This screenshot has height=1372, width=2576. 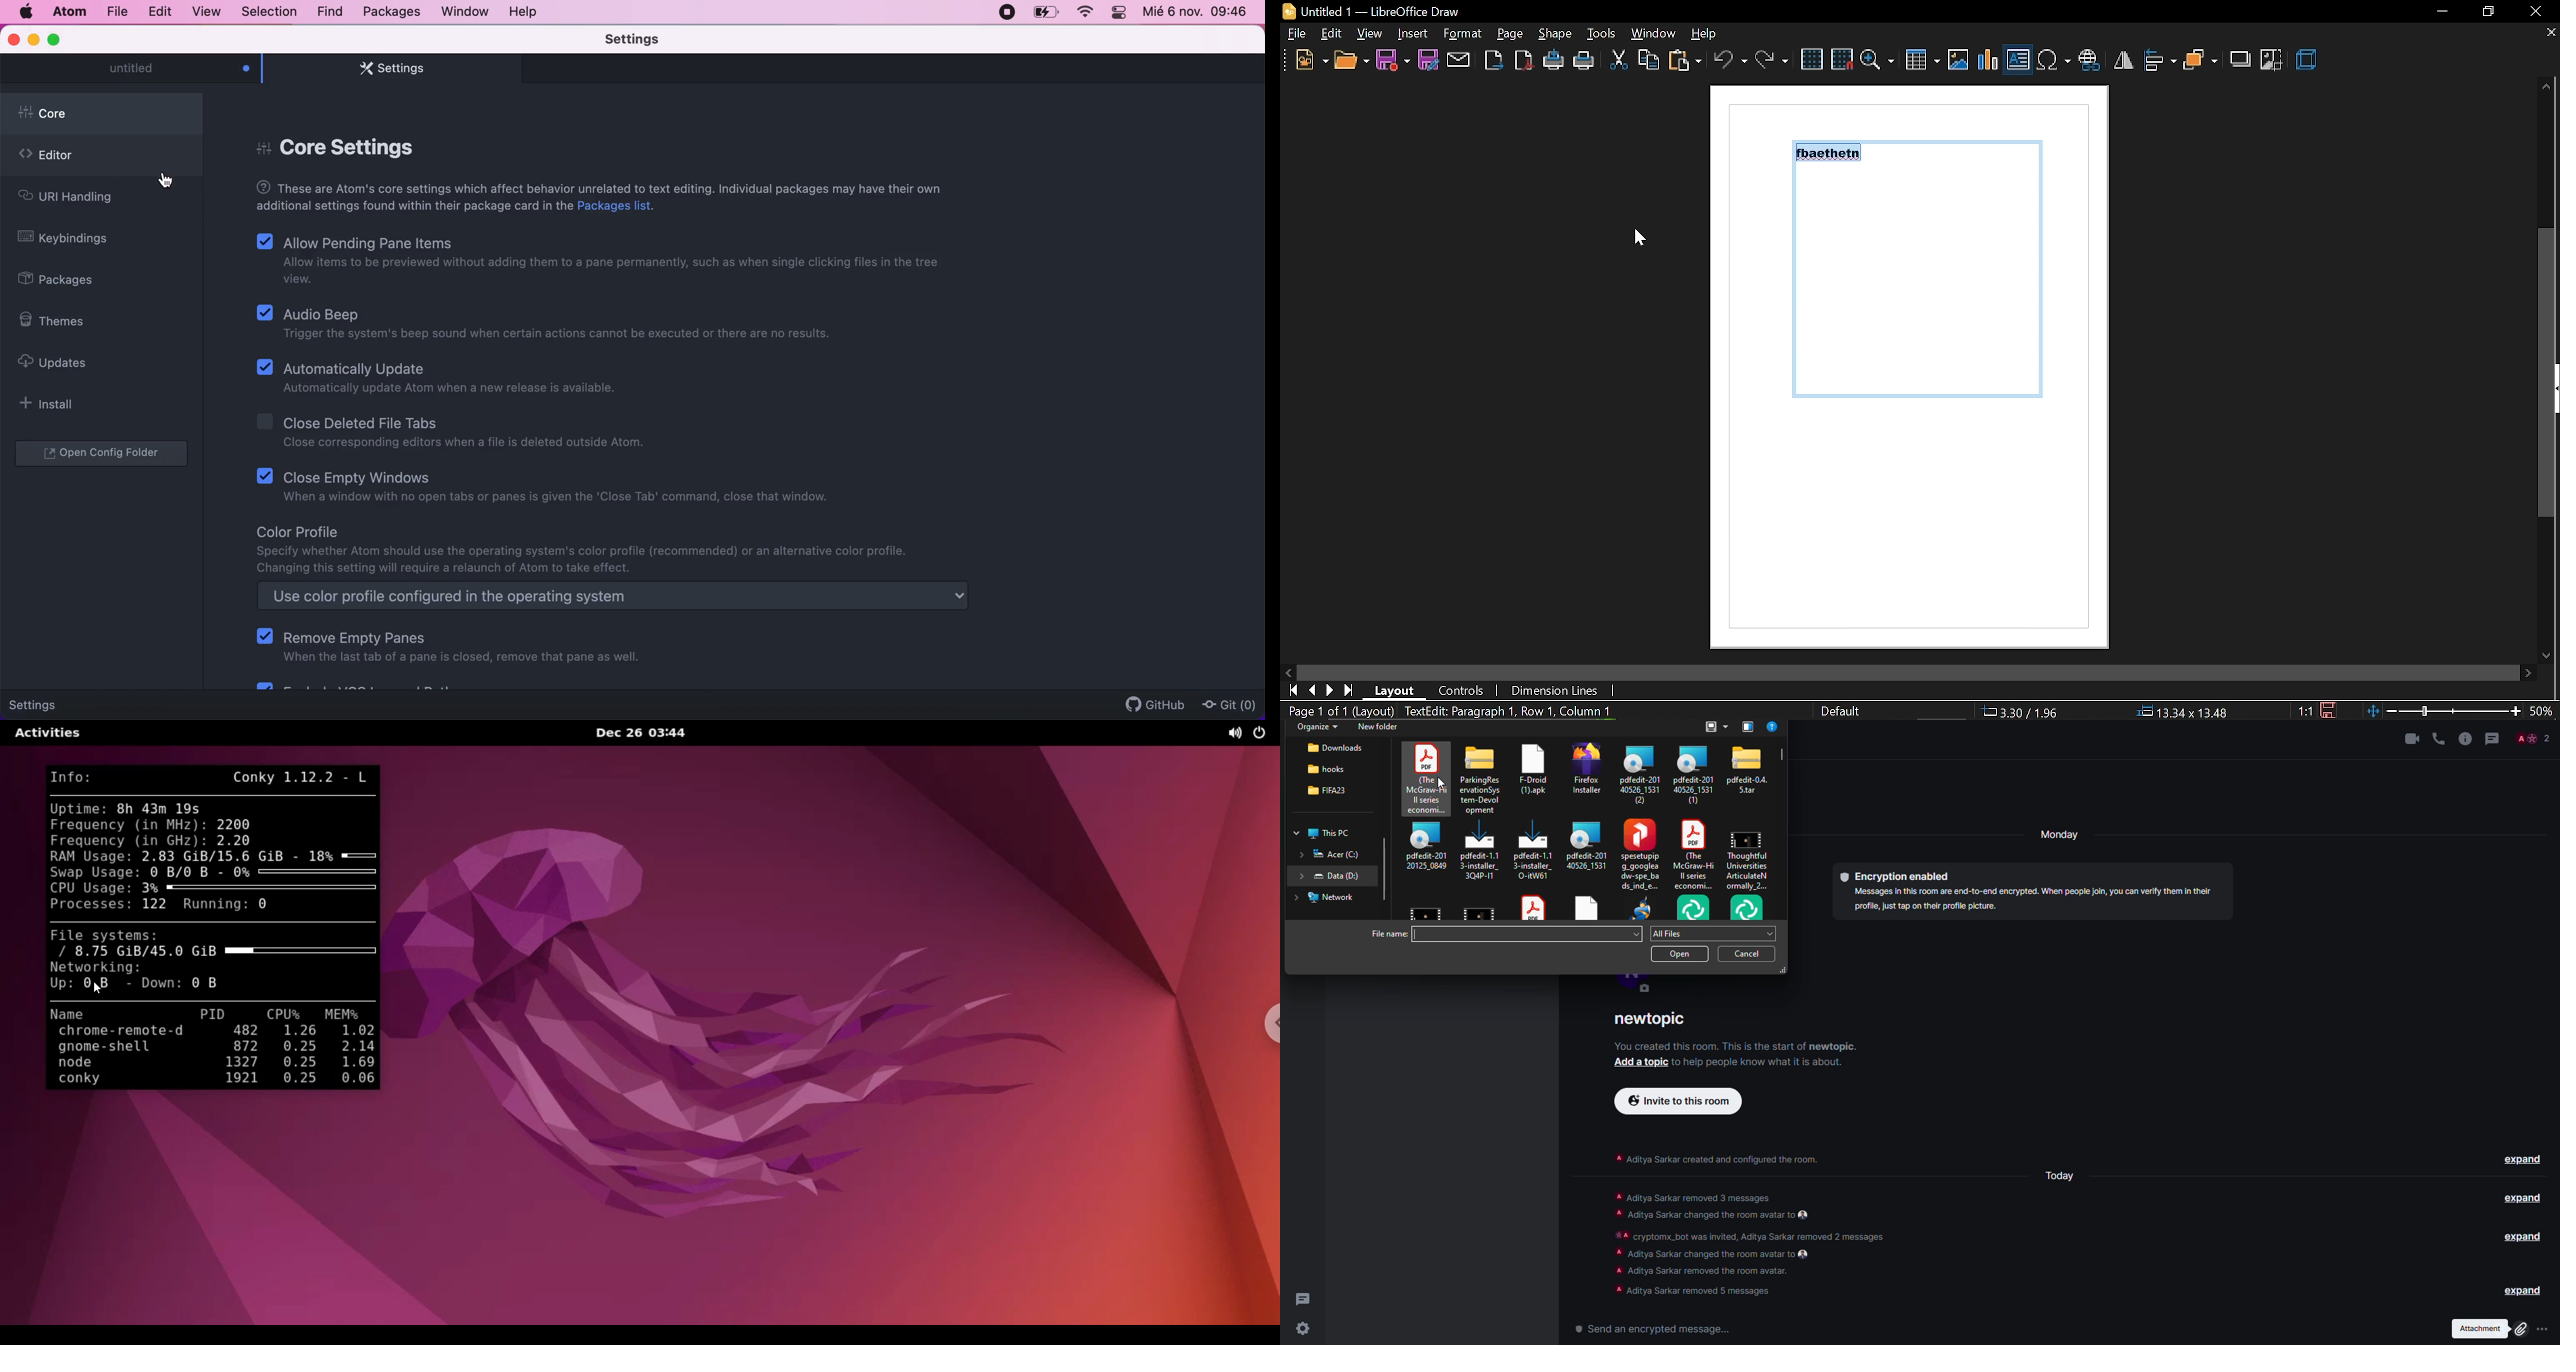 What do you see at coordinates (1618, 62) in the screenshot?
I see `cut ` at bounding box center [1618, 62].